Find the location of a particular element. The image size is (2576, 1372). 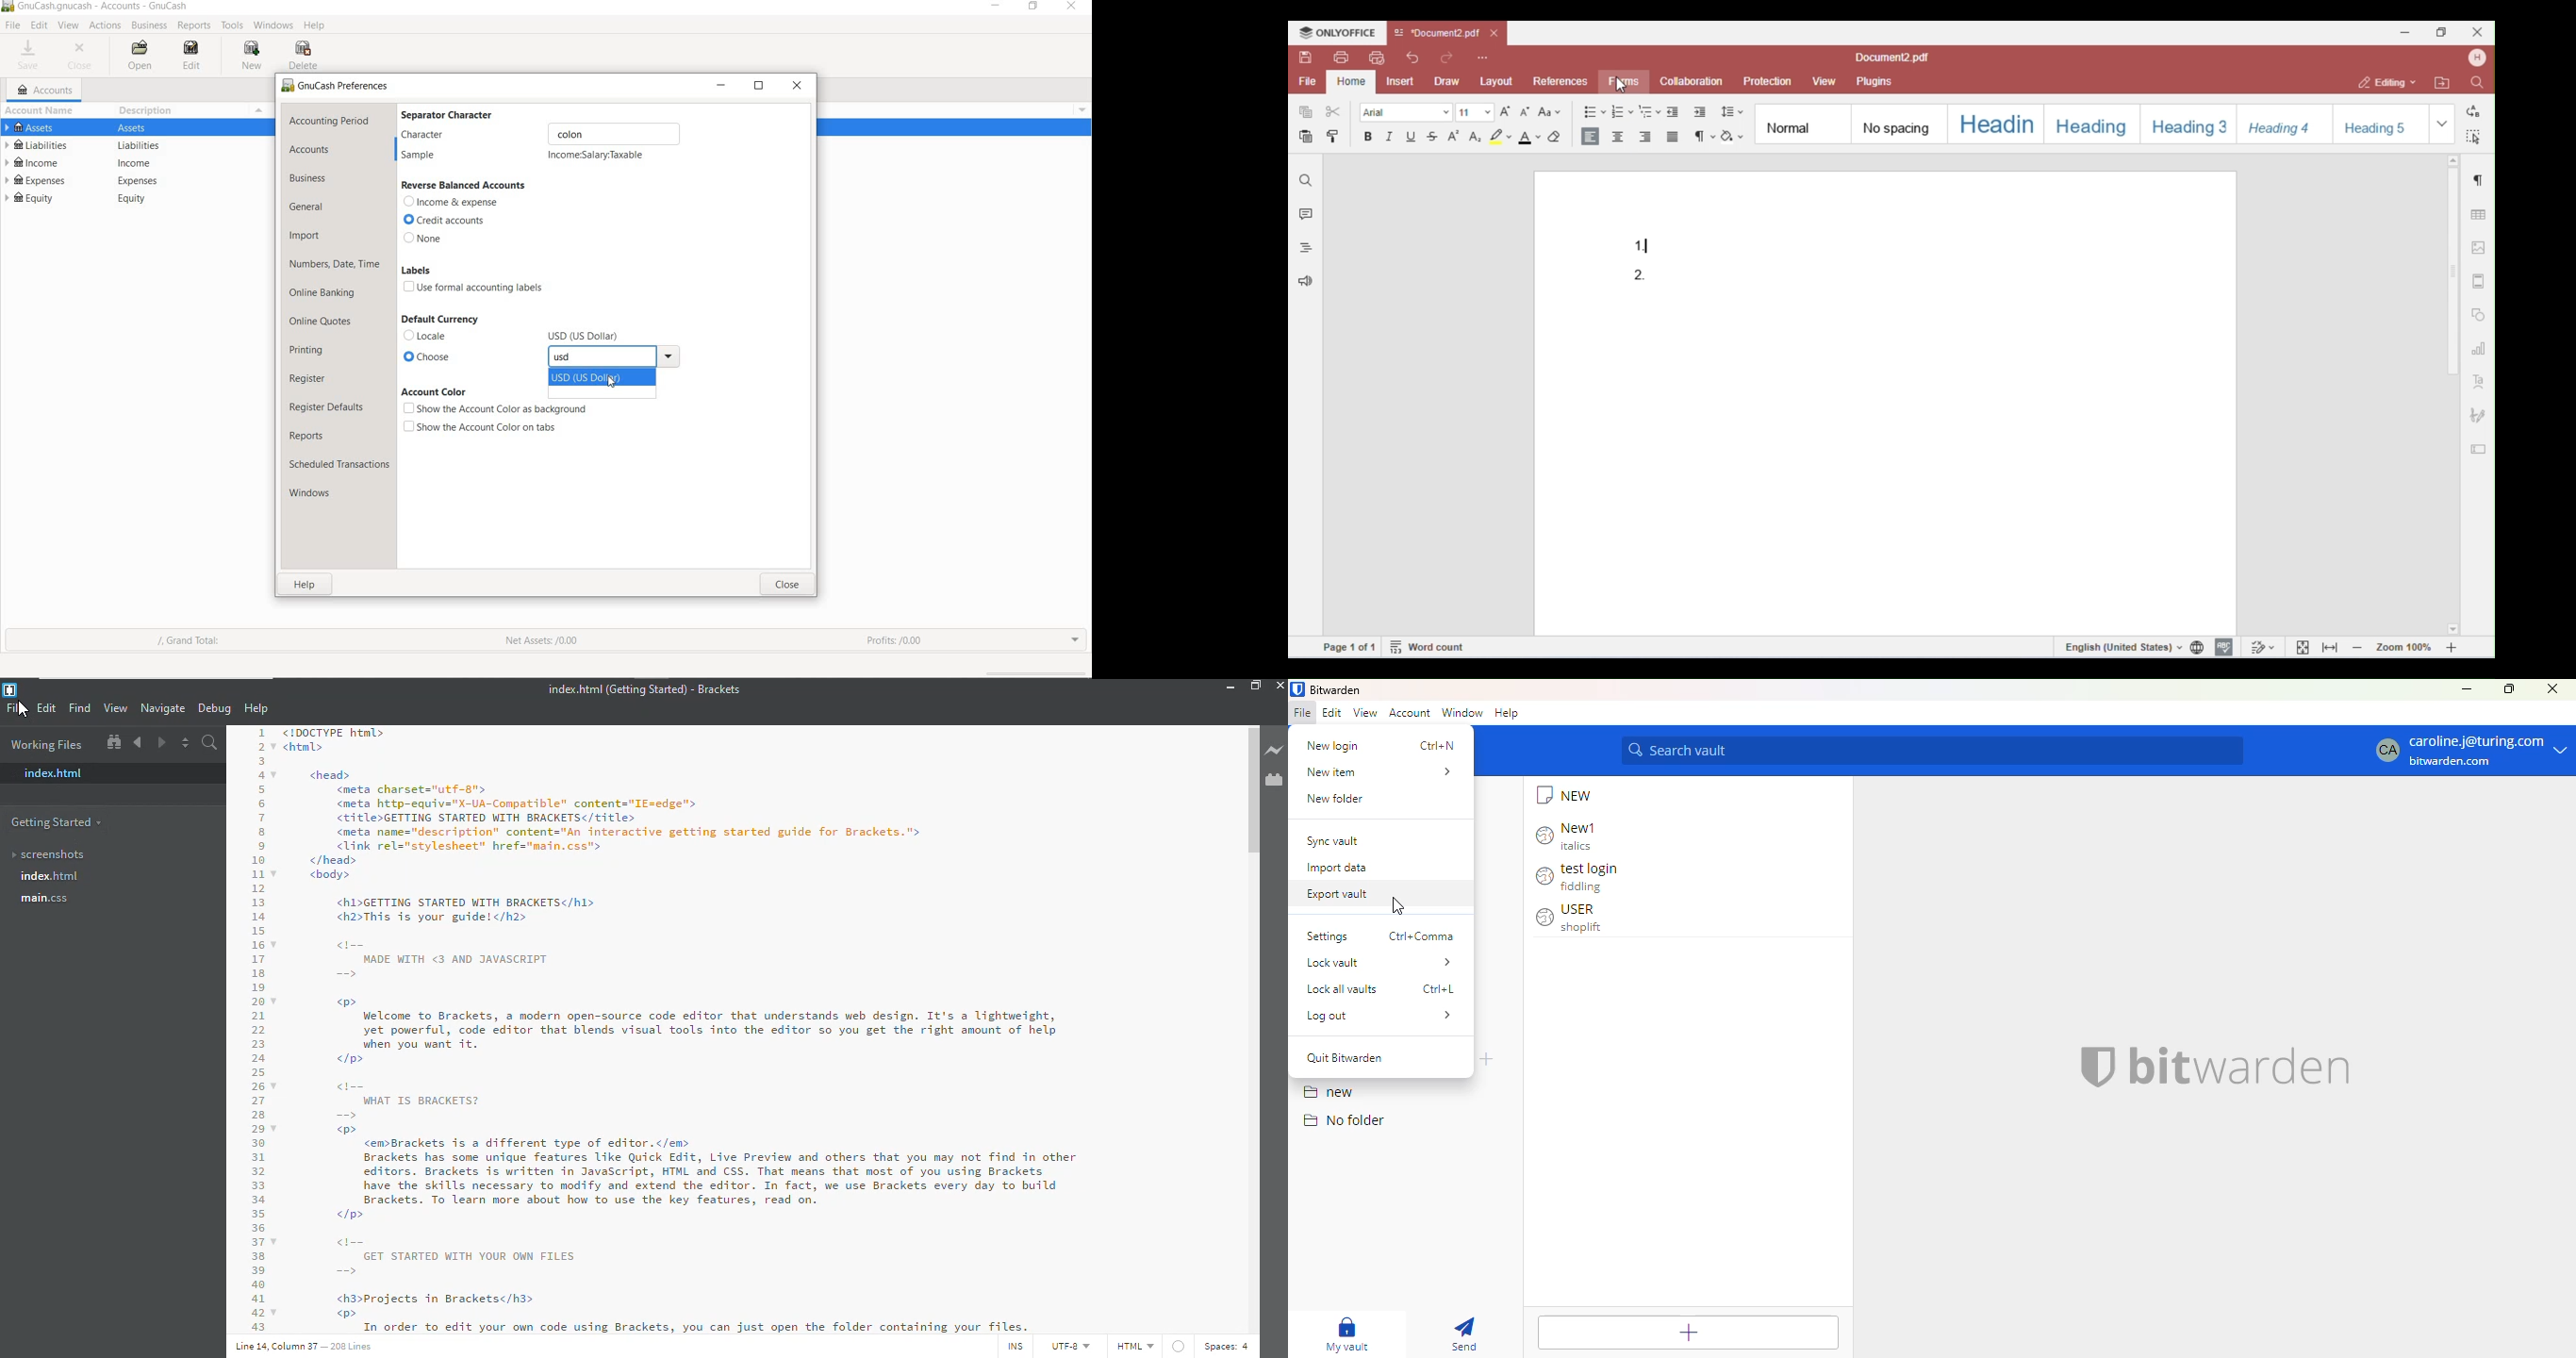

utf is located at coordinates (1070, 1343).